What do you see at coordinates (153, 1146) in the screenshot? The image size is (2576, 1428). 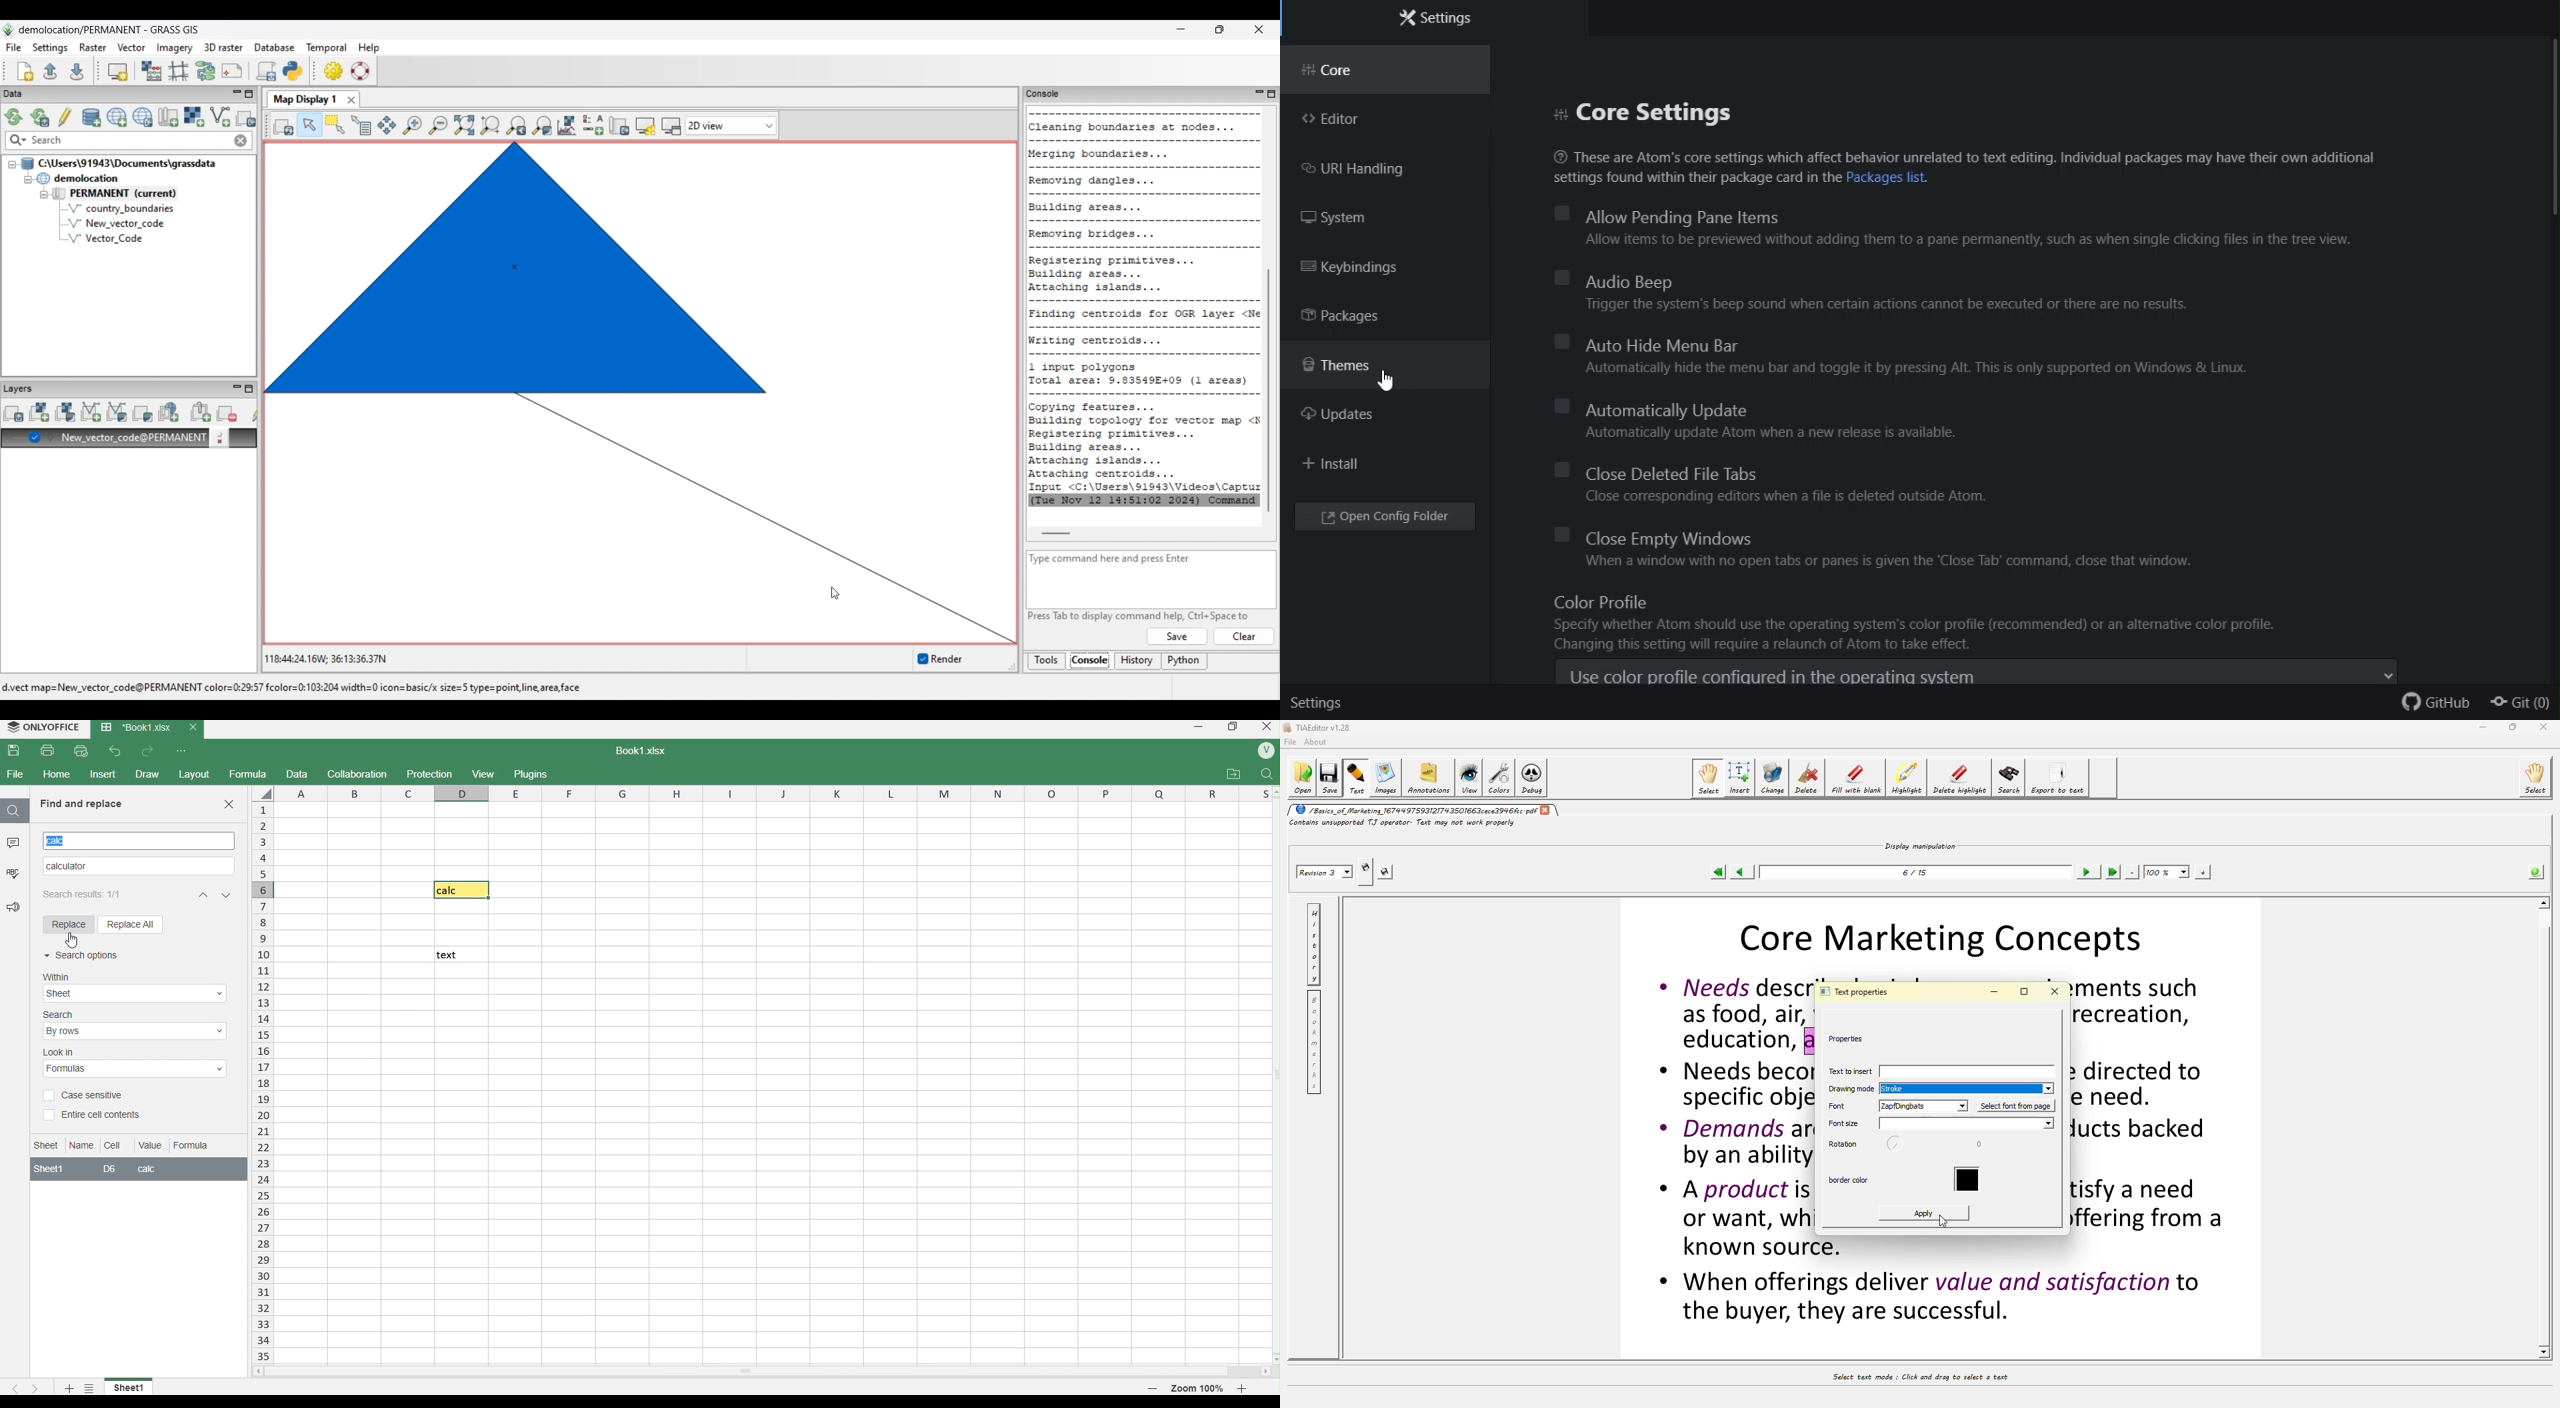 I see `Value` at bounding box center [153, 1146].